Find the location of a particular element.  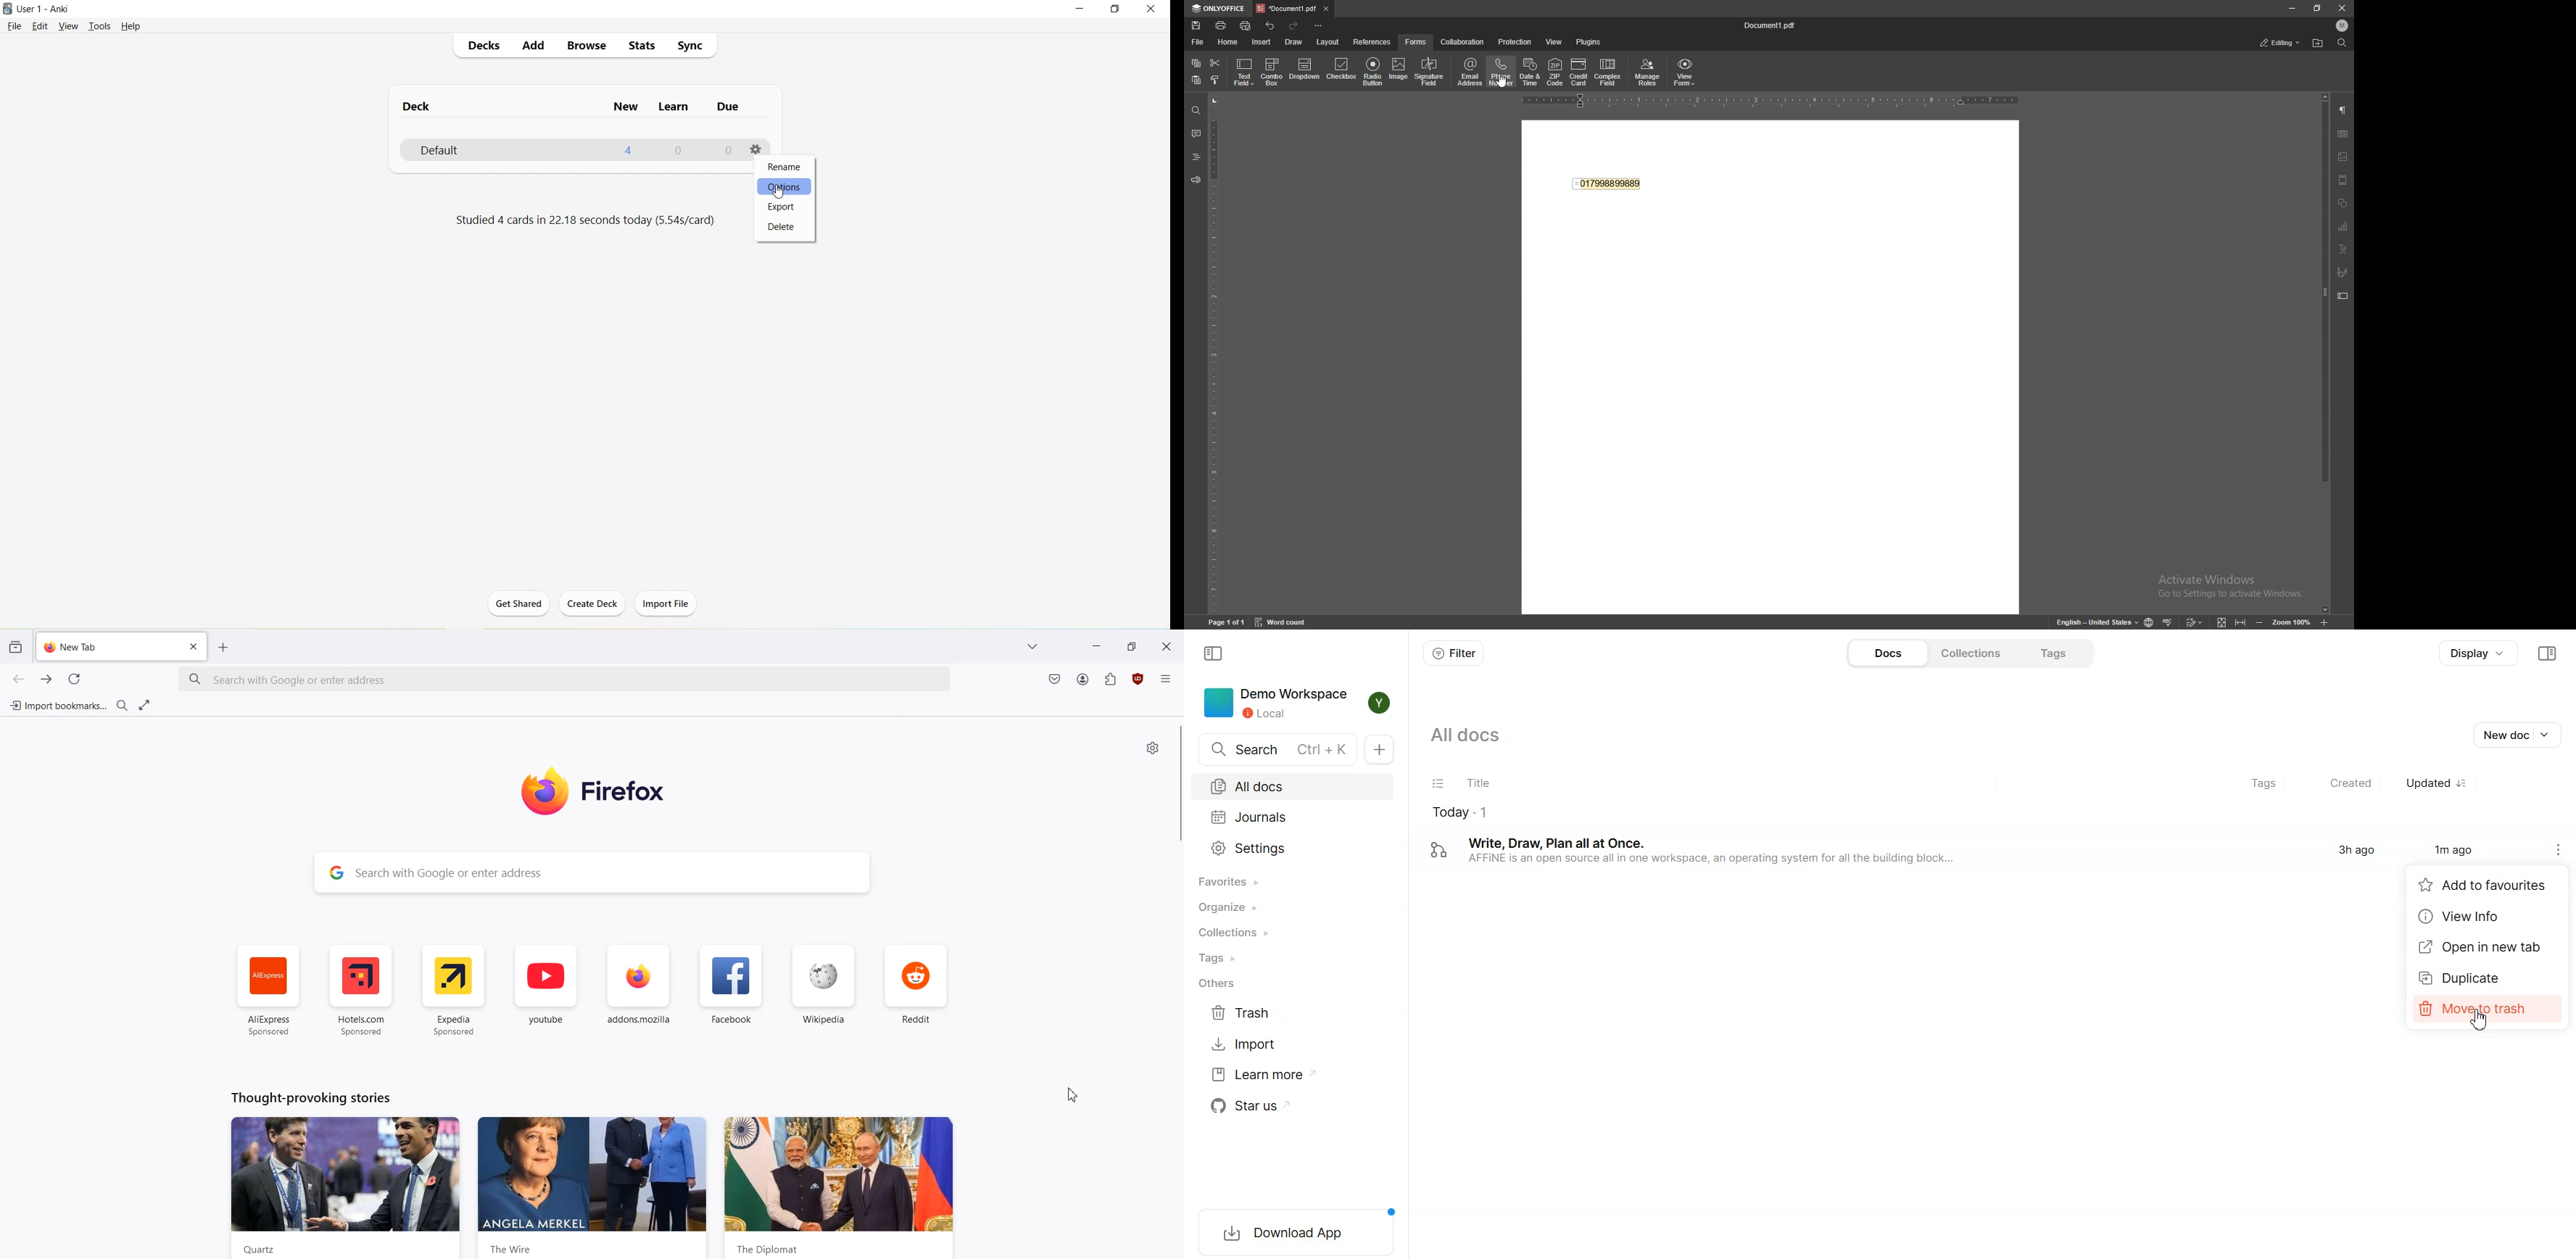

paste is located at coordinates (1196, 80).